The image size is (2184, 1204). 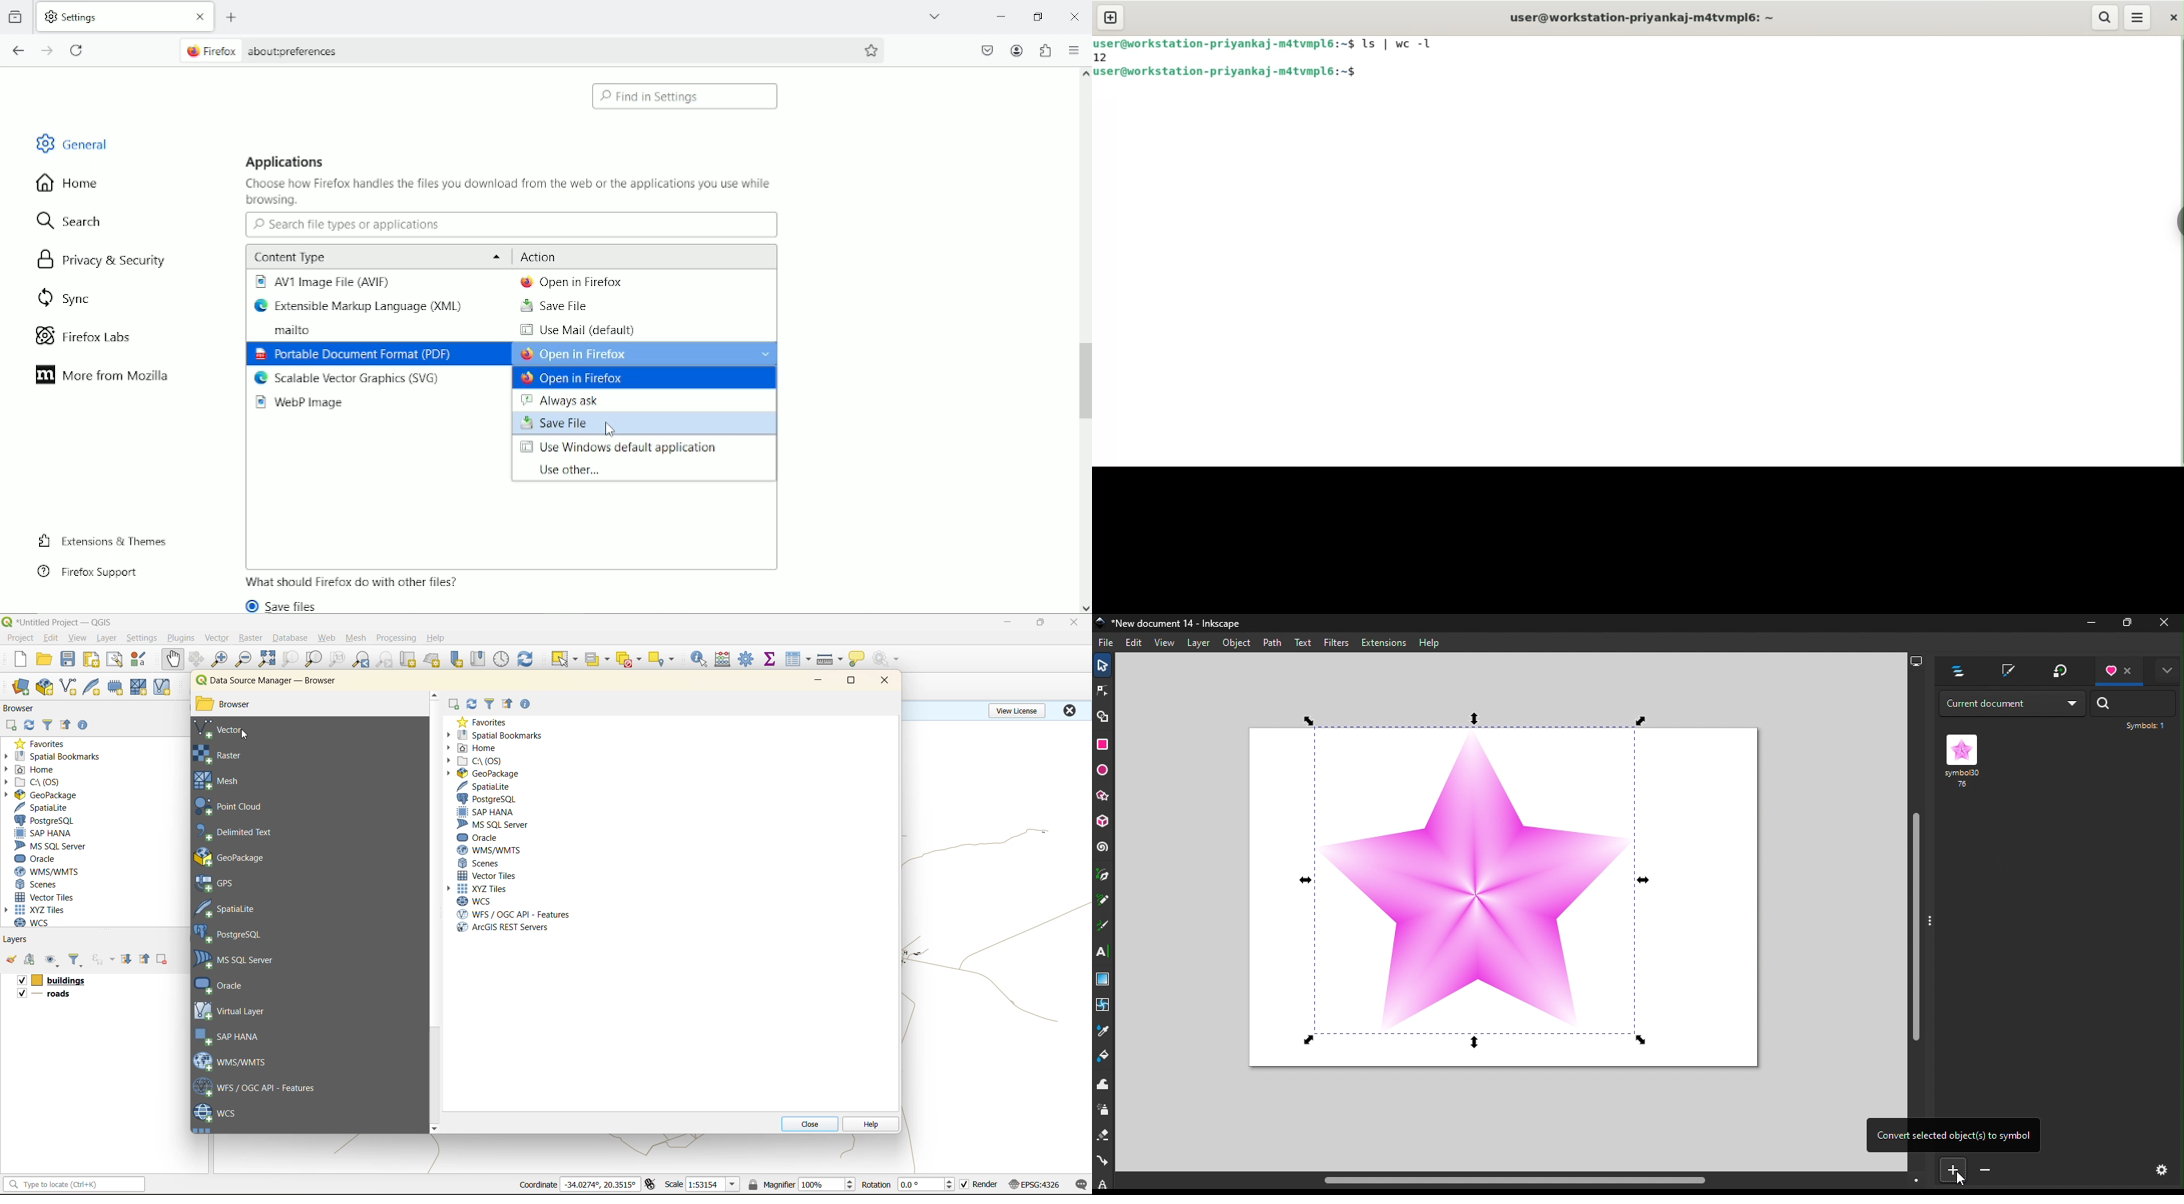 I want to click on zoom out, so click(x=244, y=658).